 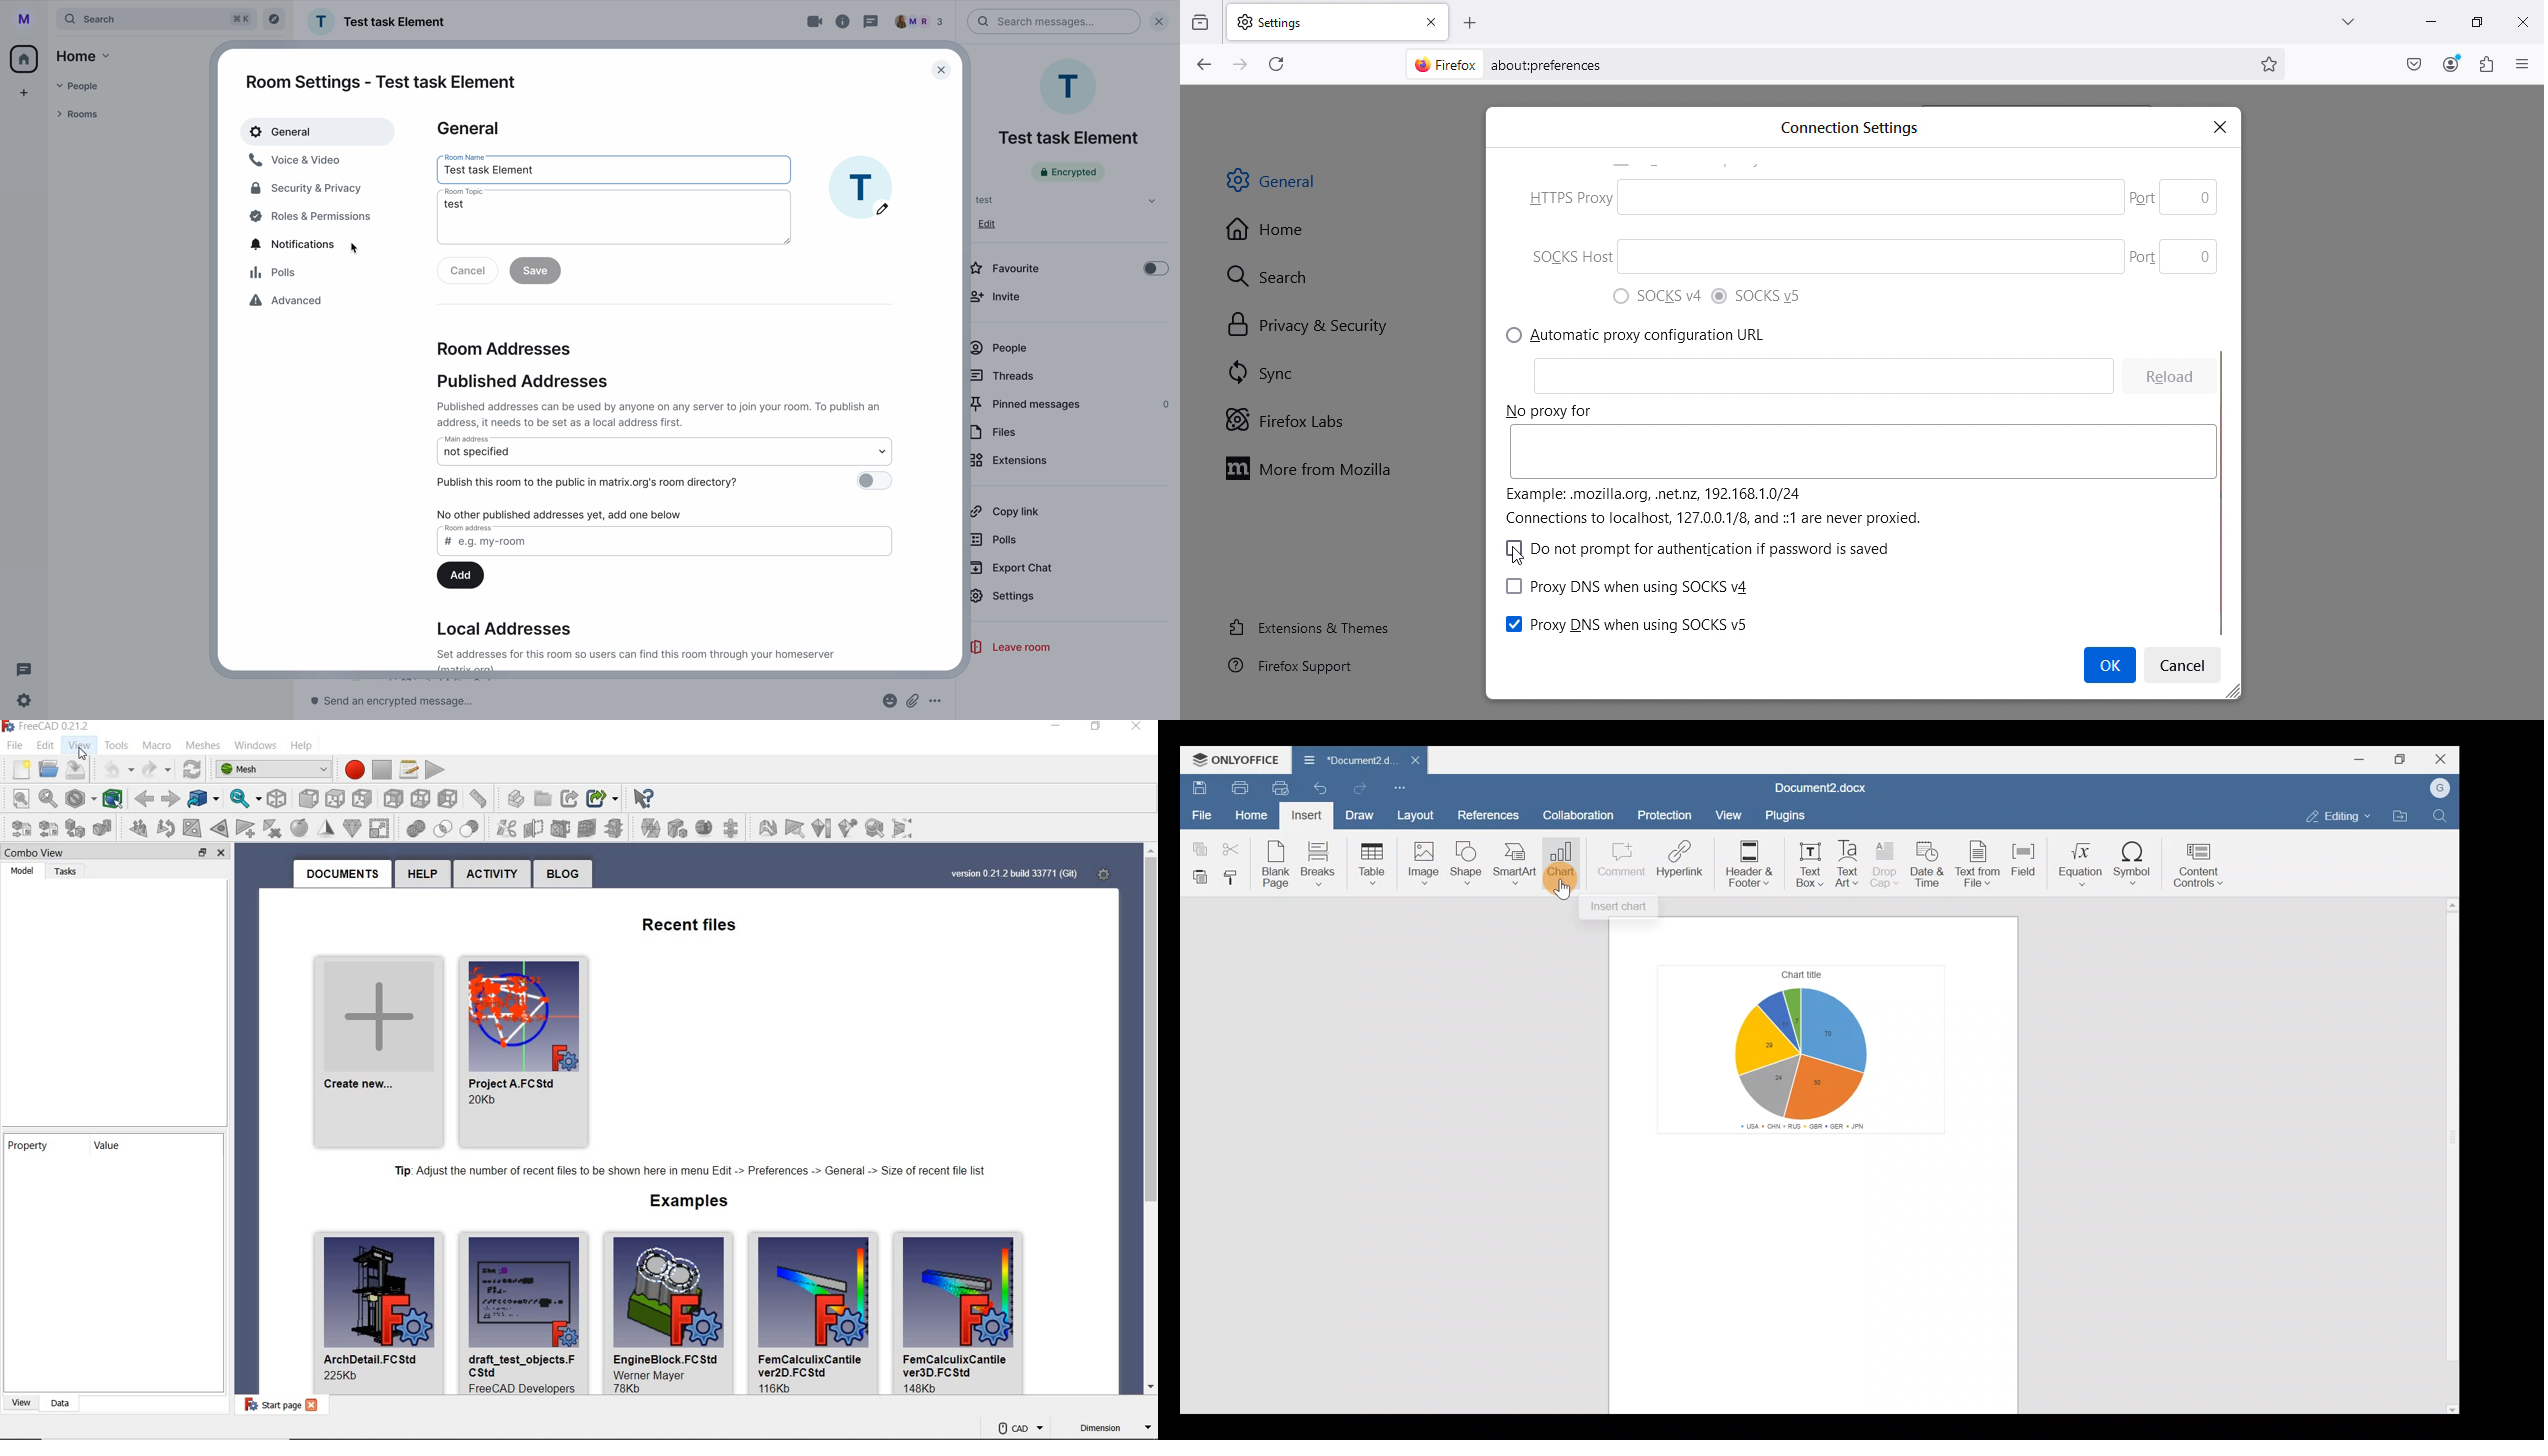 What do you see at coordinates (1469, 864) in the screenshot?
I see `Shape` at bounding box center [1469, 864].